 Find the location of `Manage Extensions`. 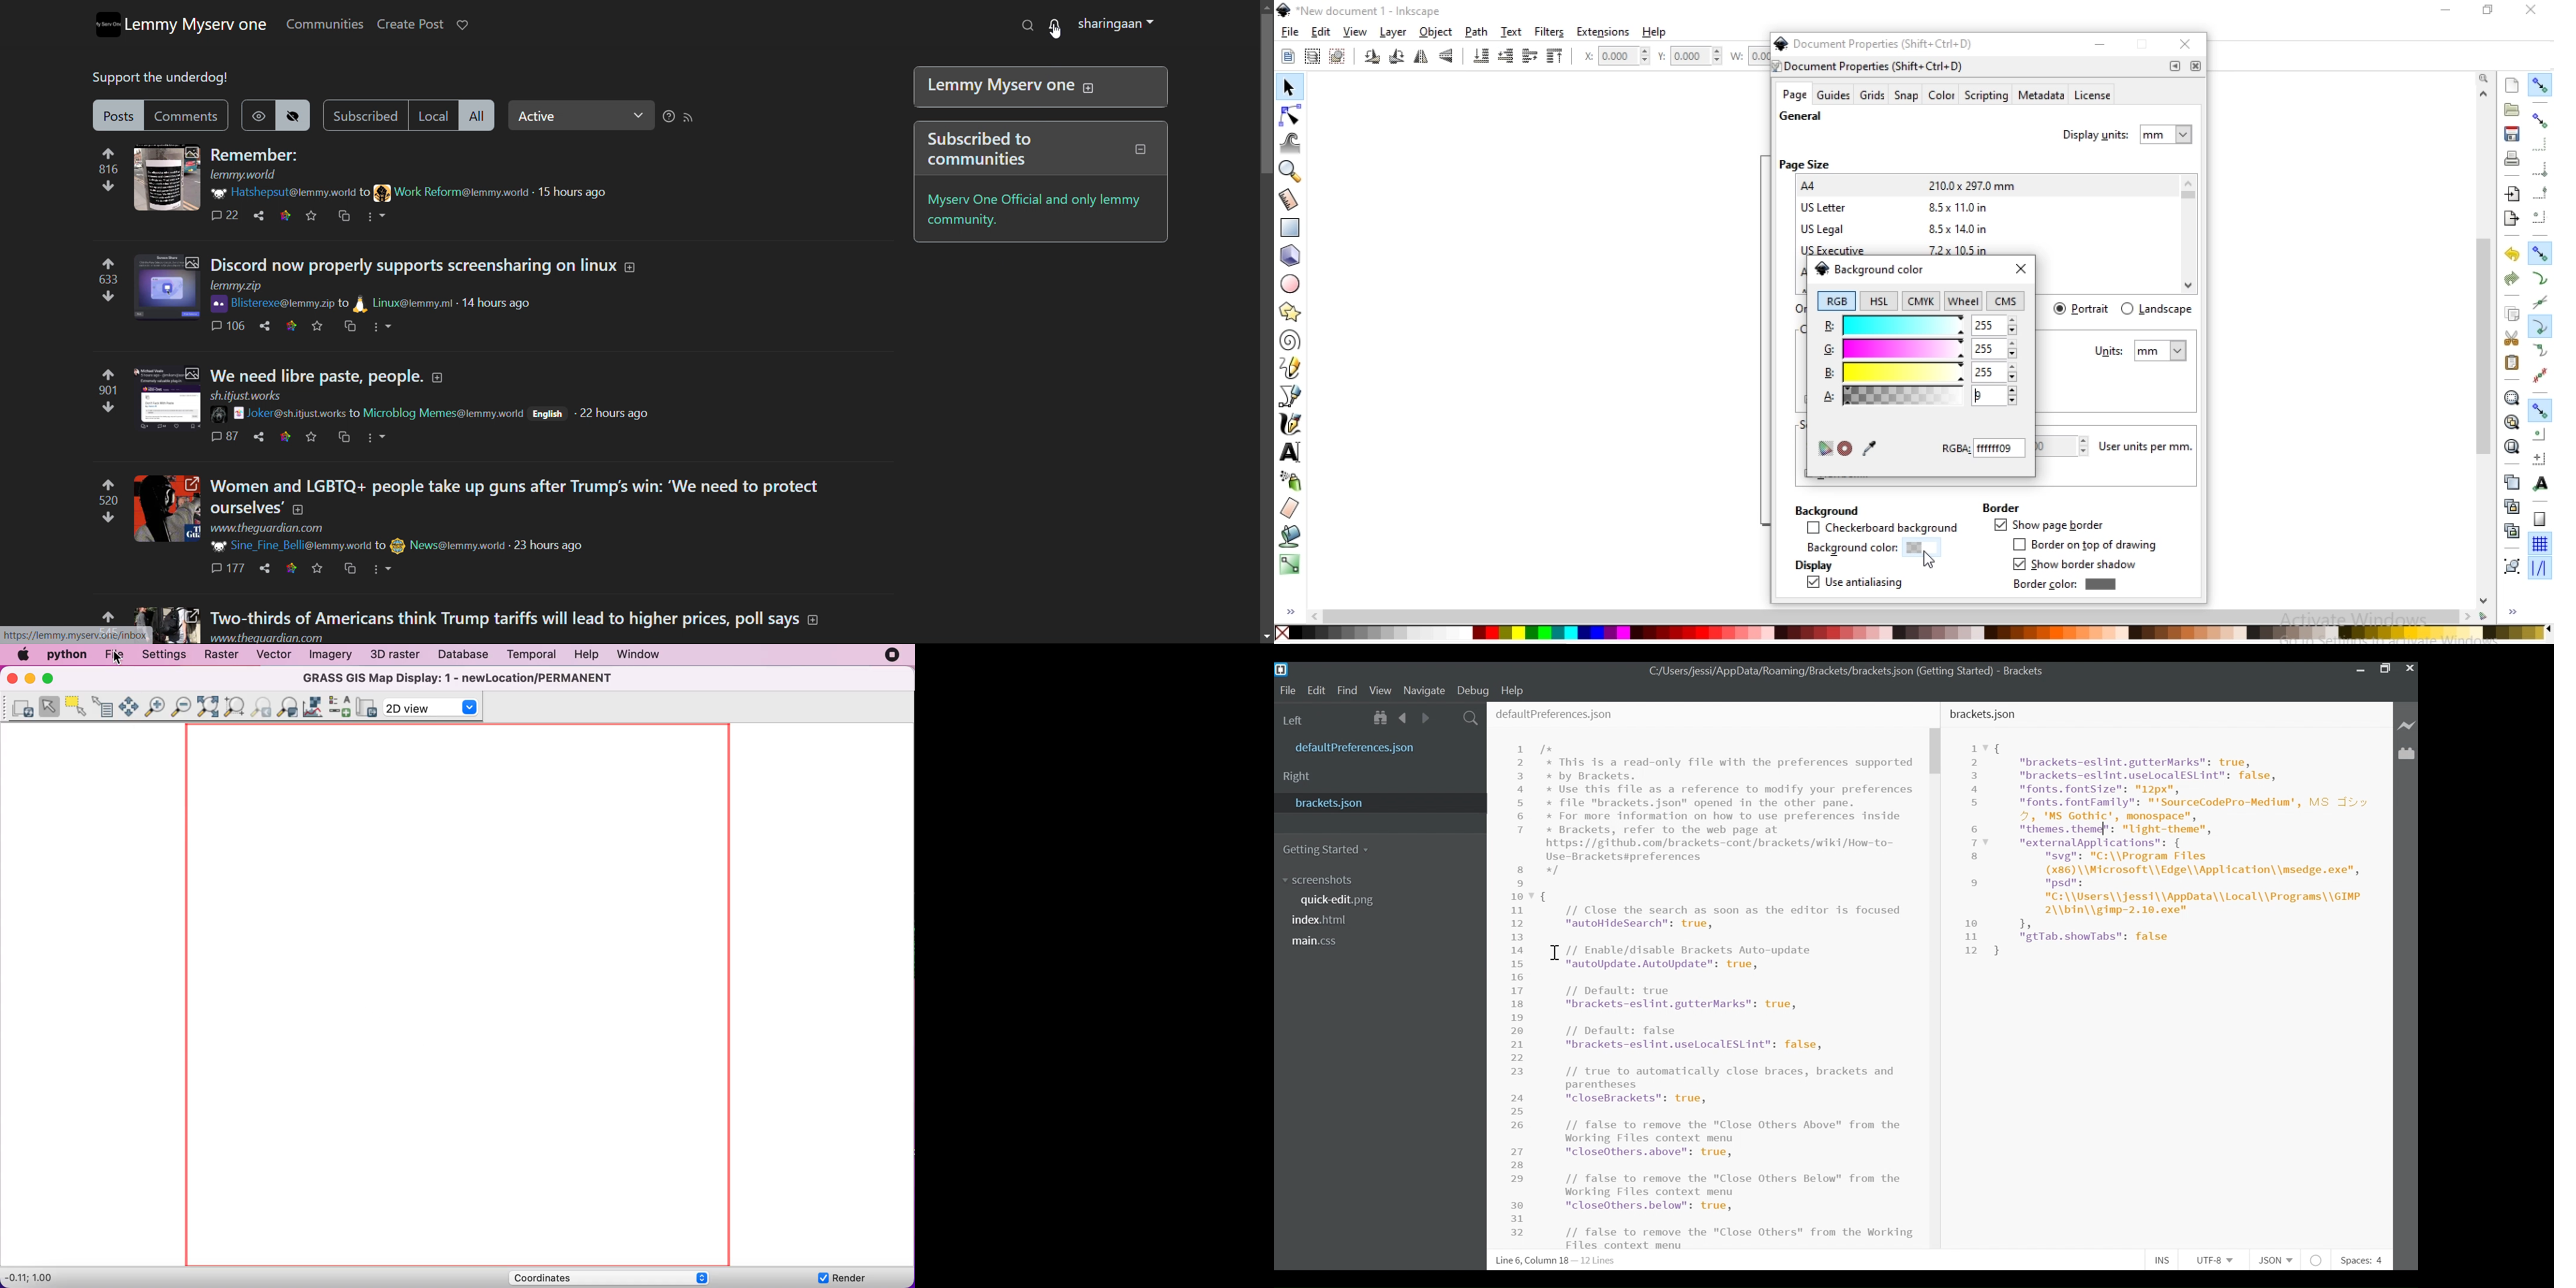

Manage Extensions is located at coordinates (2407, 754).